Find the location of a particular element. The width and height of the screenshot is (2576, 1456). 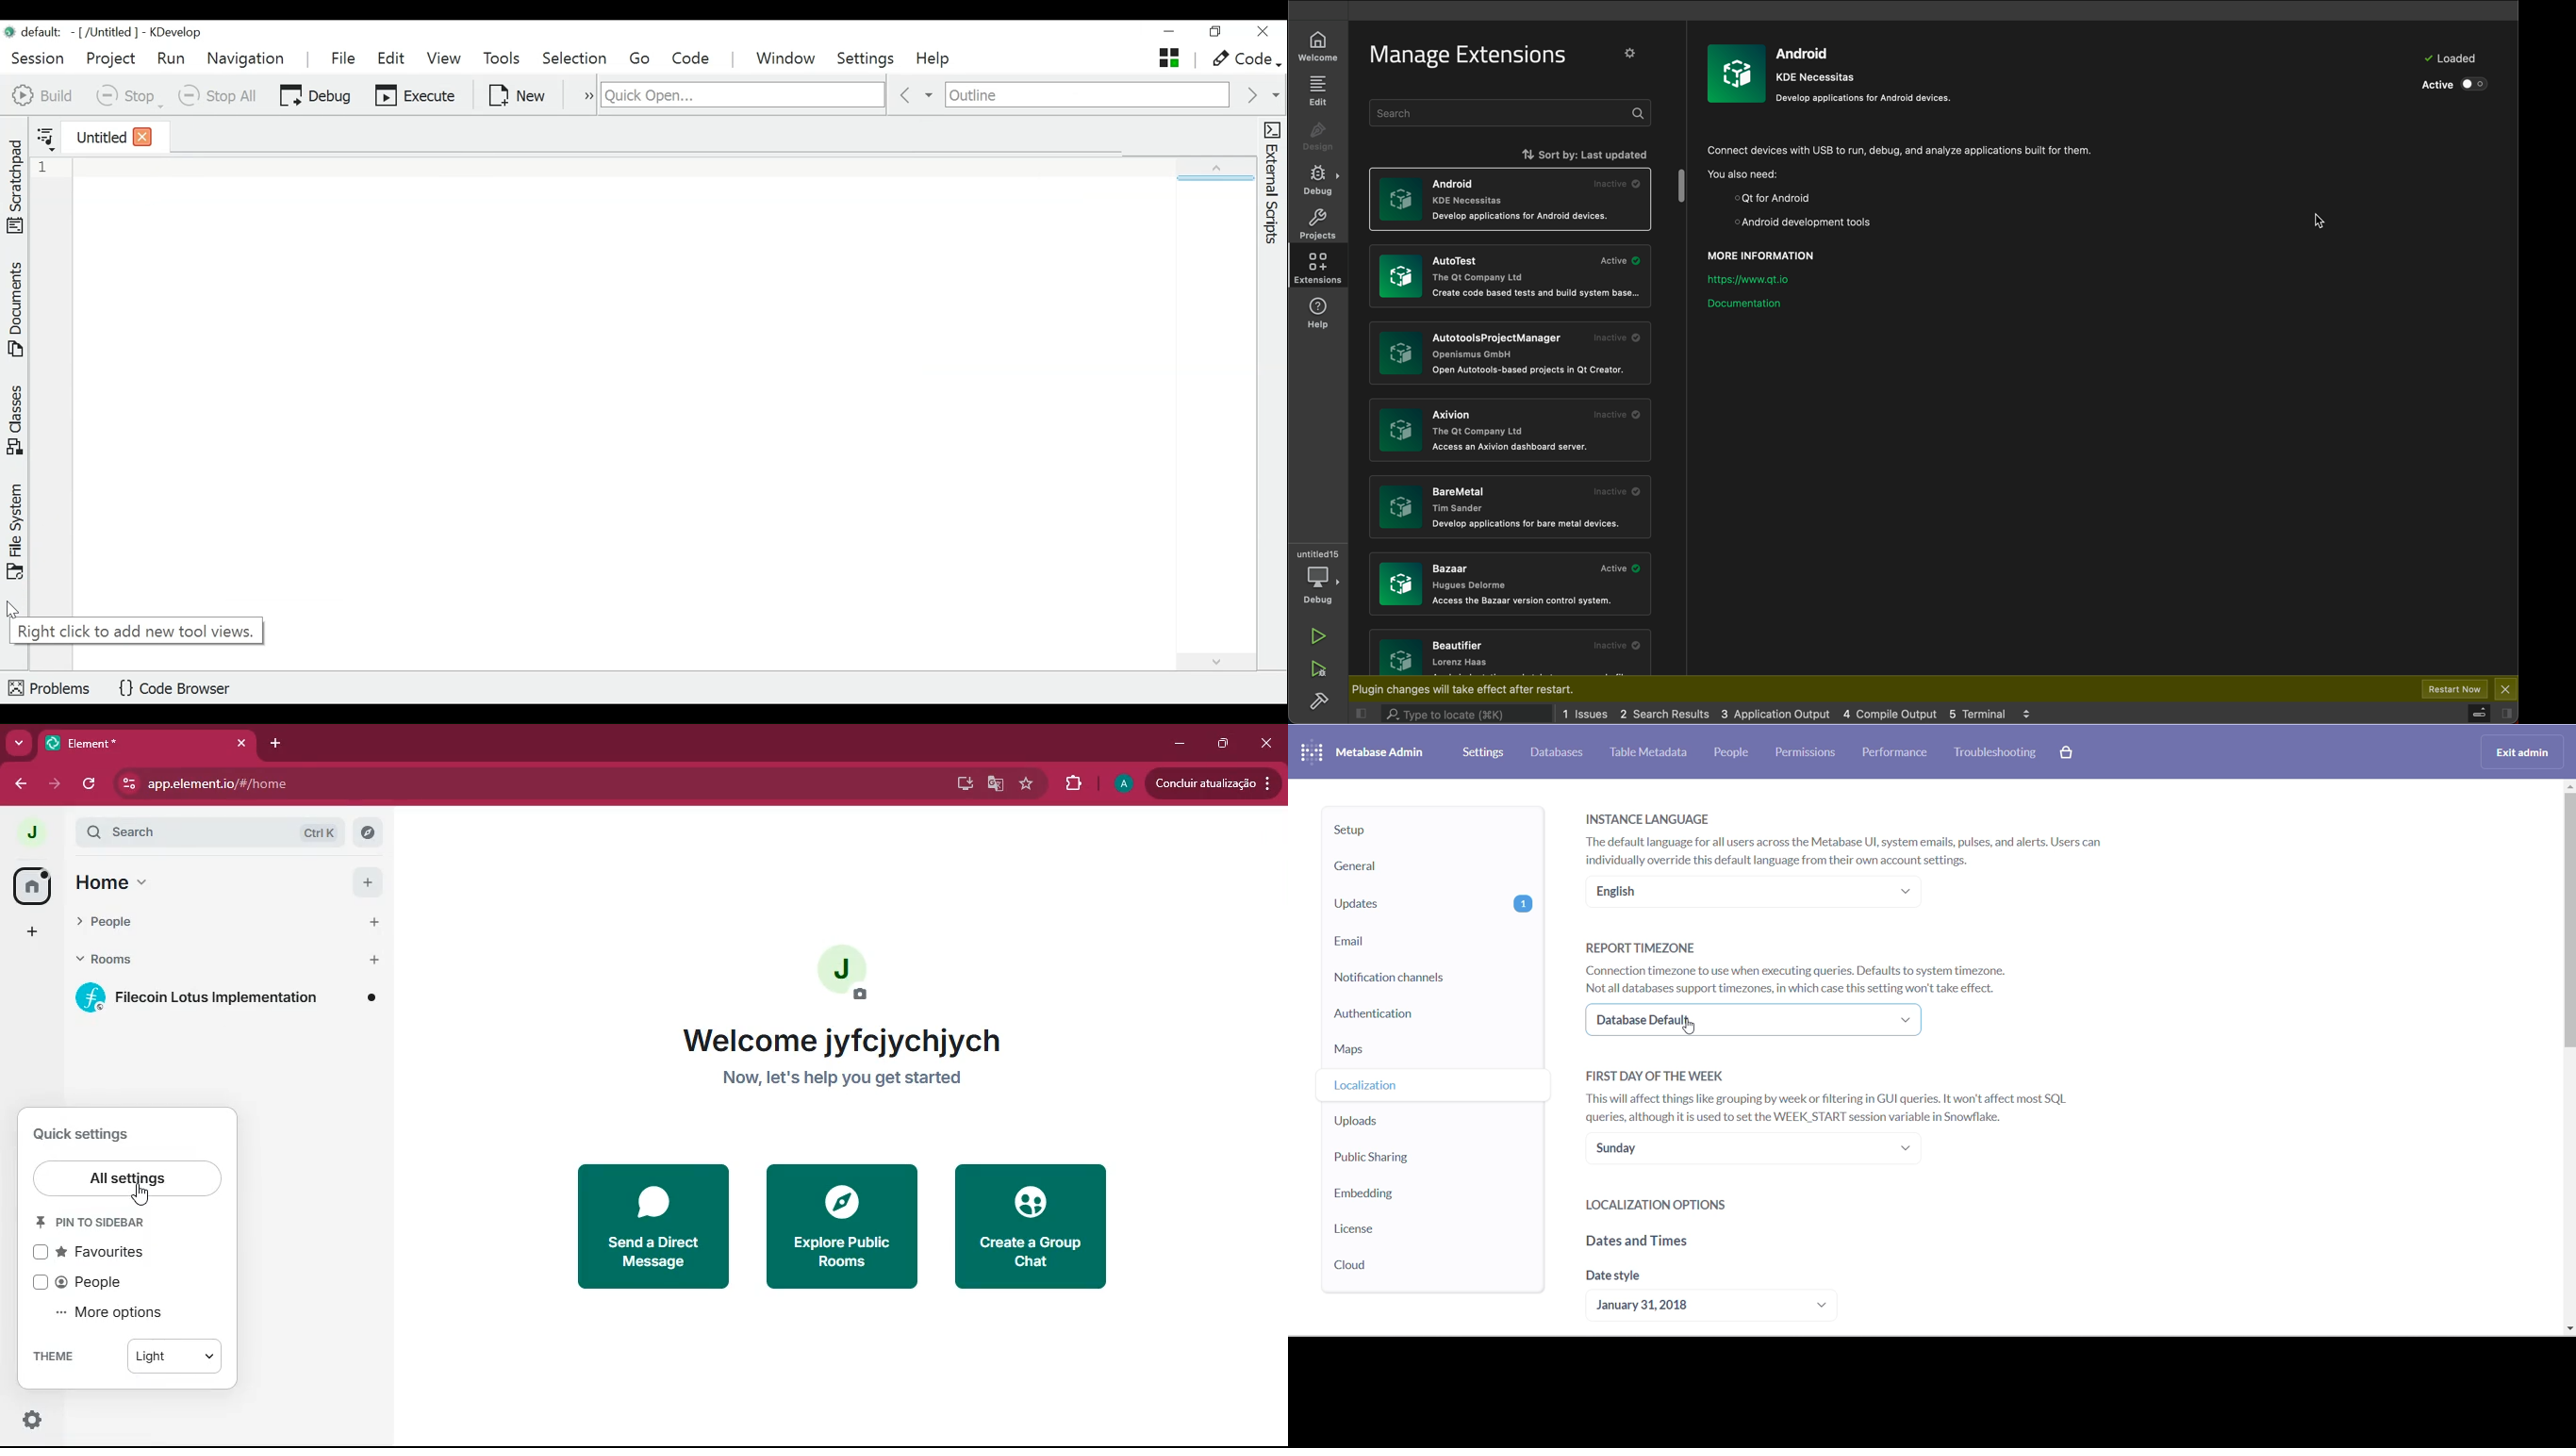

extensions is located at coordinates (1318, 268).